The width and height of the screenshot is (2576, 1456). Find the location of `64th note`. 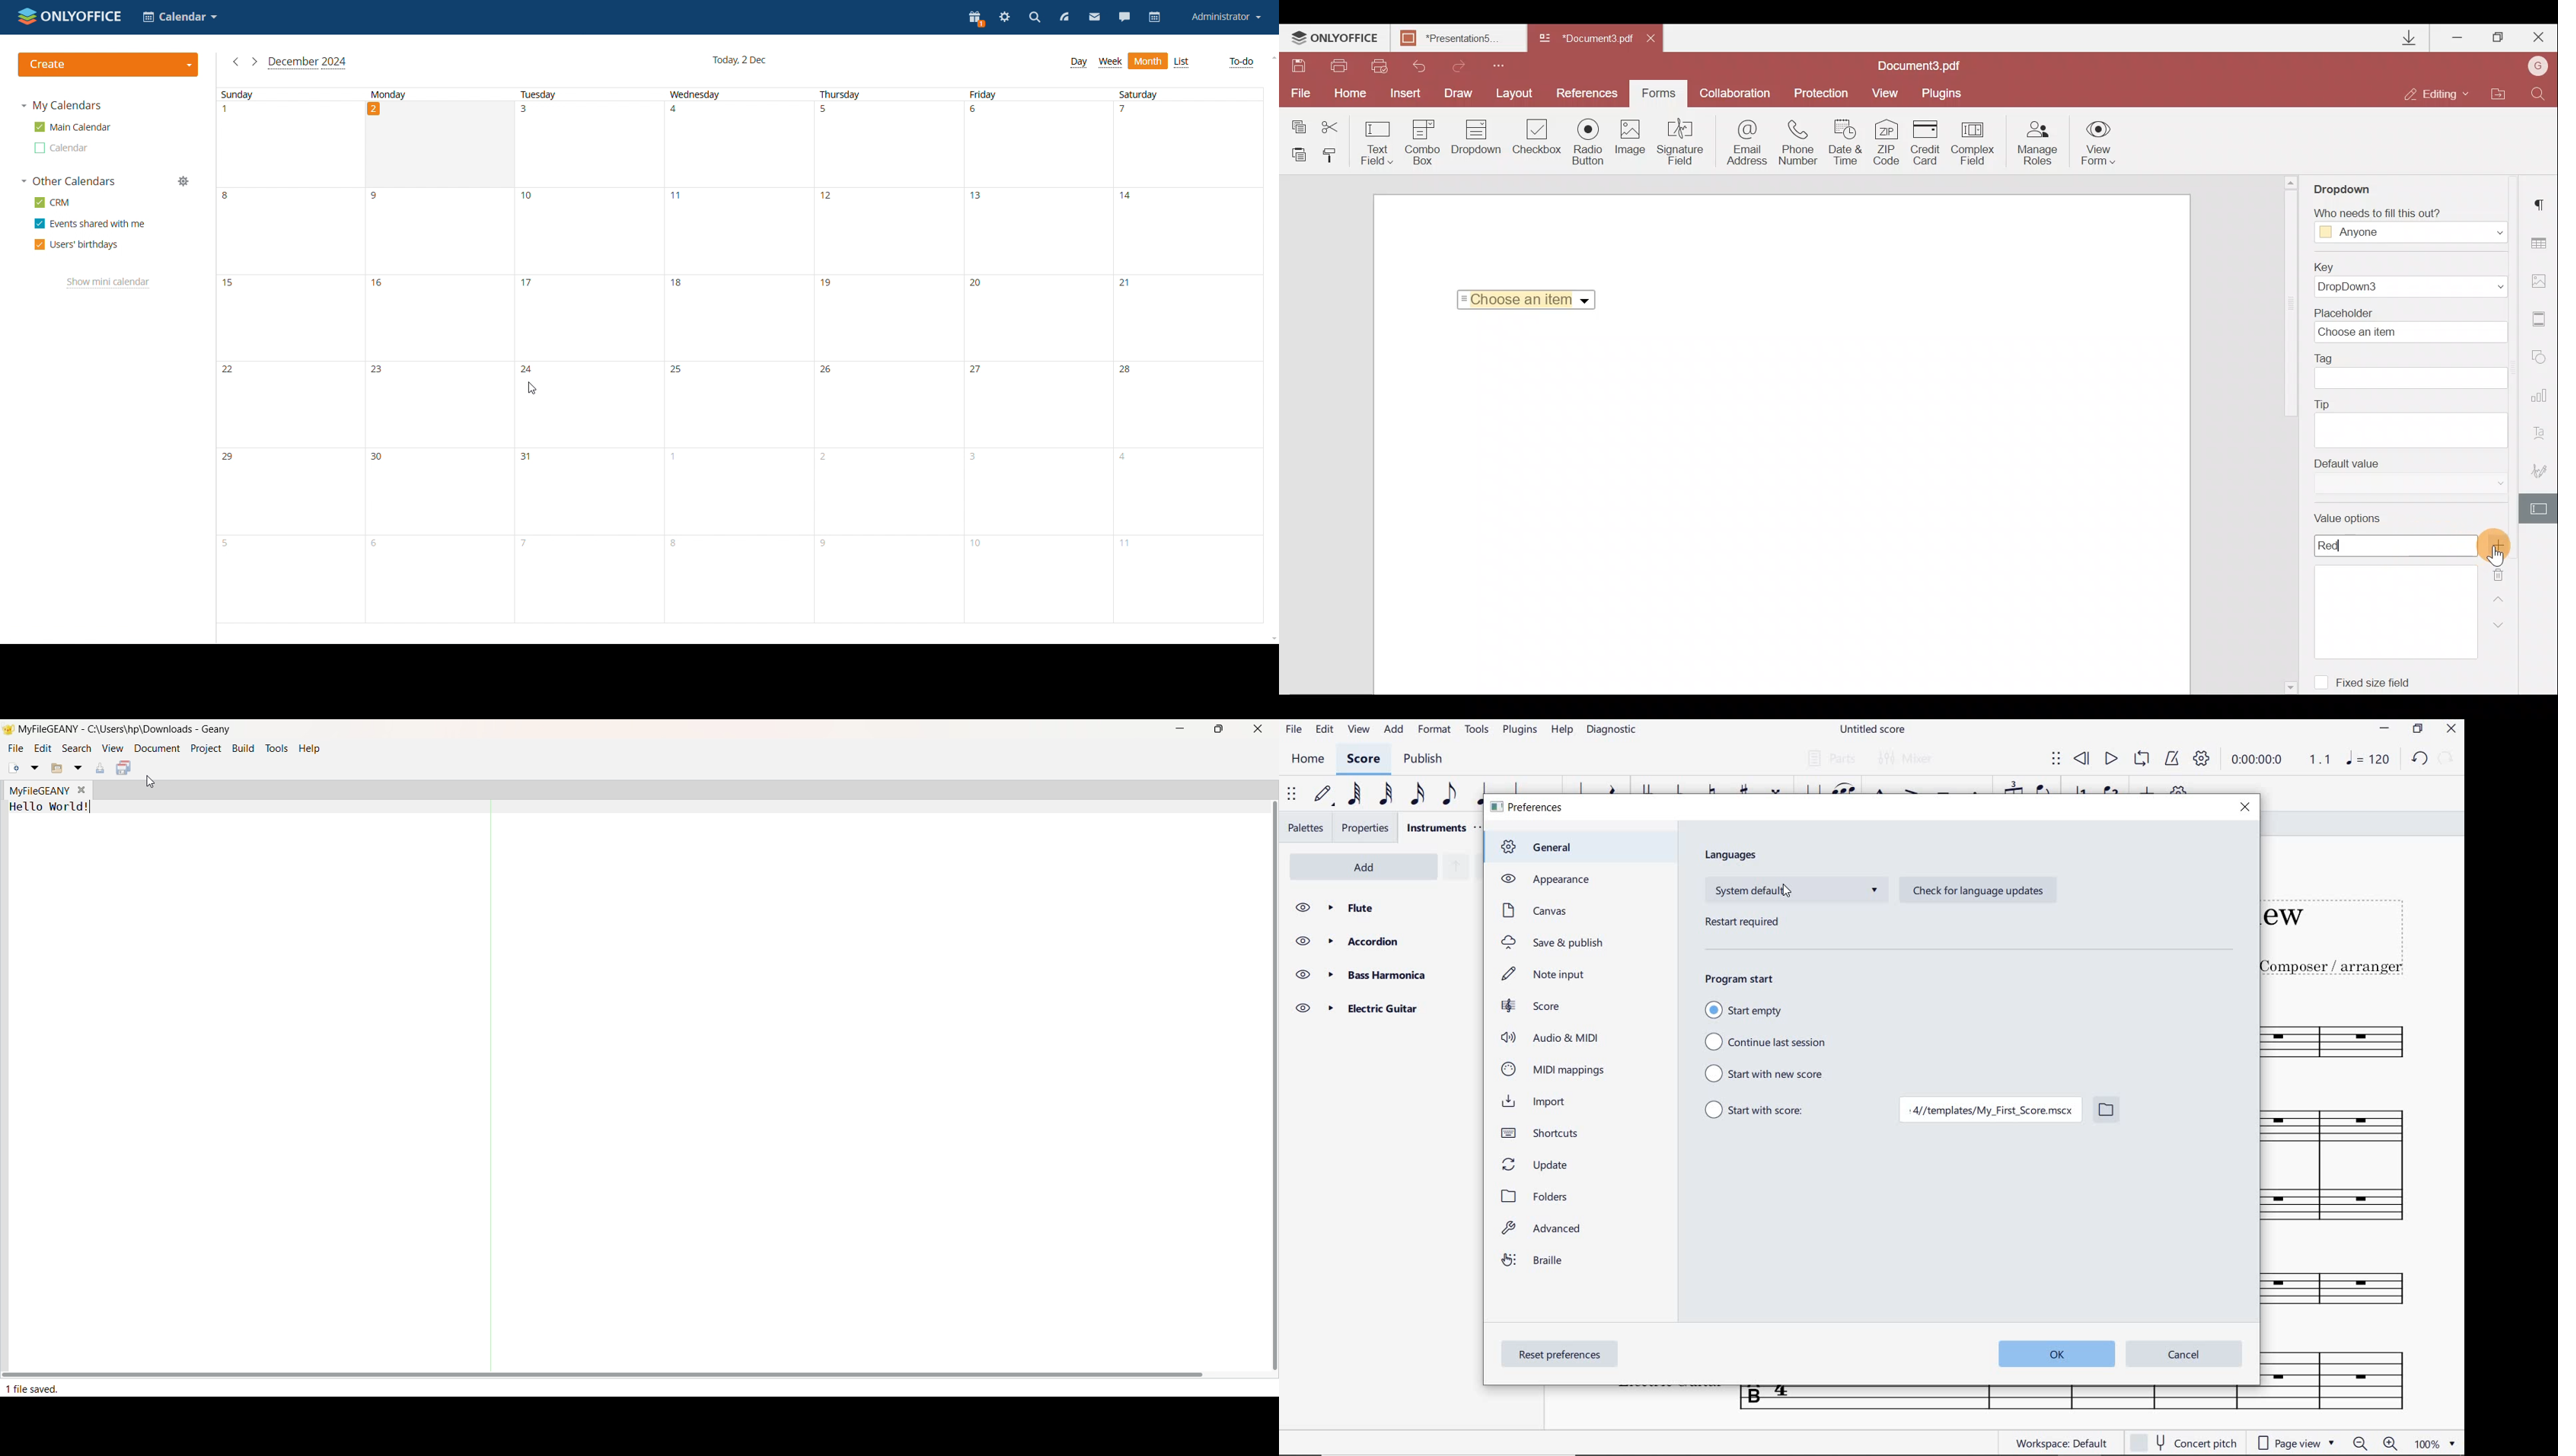

64th note is located at coordinates (1353, 795).